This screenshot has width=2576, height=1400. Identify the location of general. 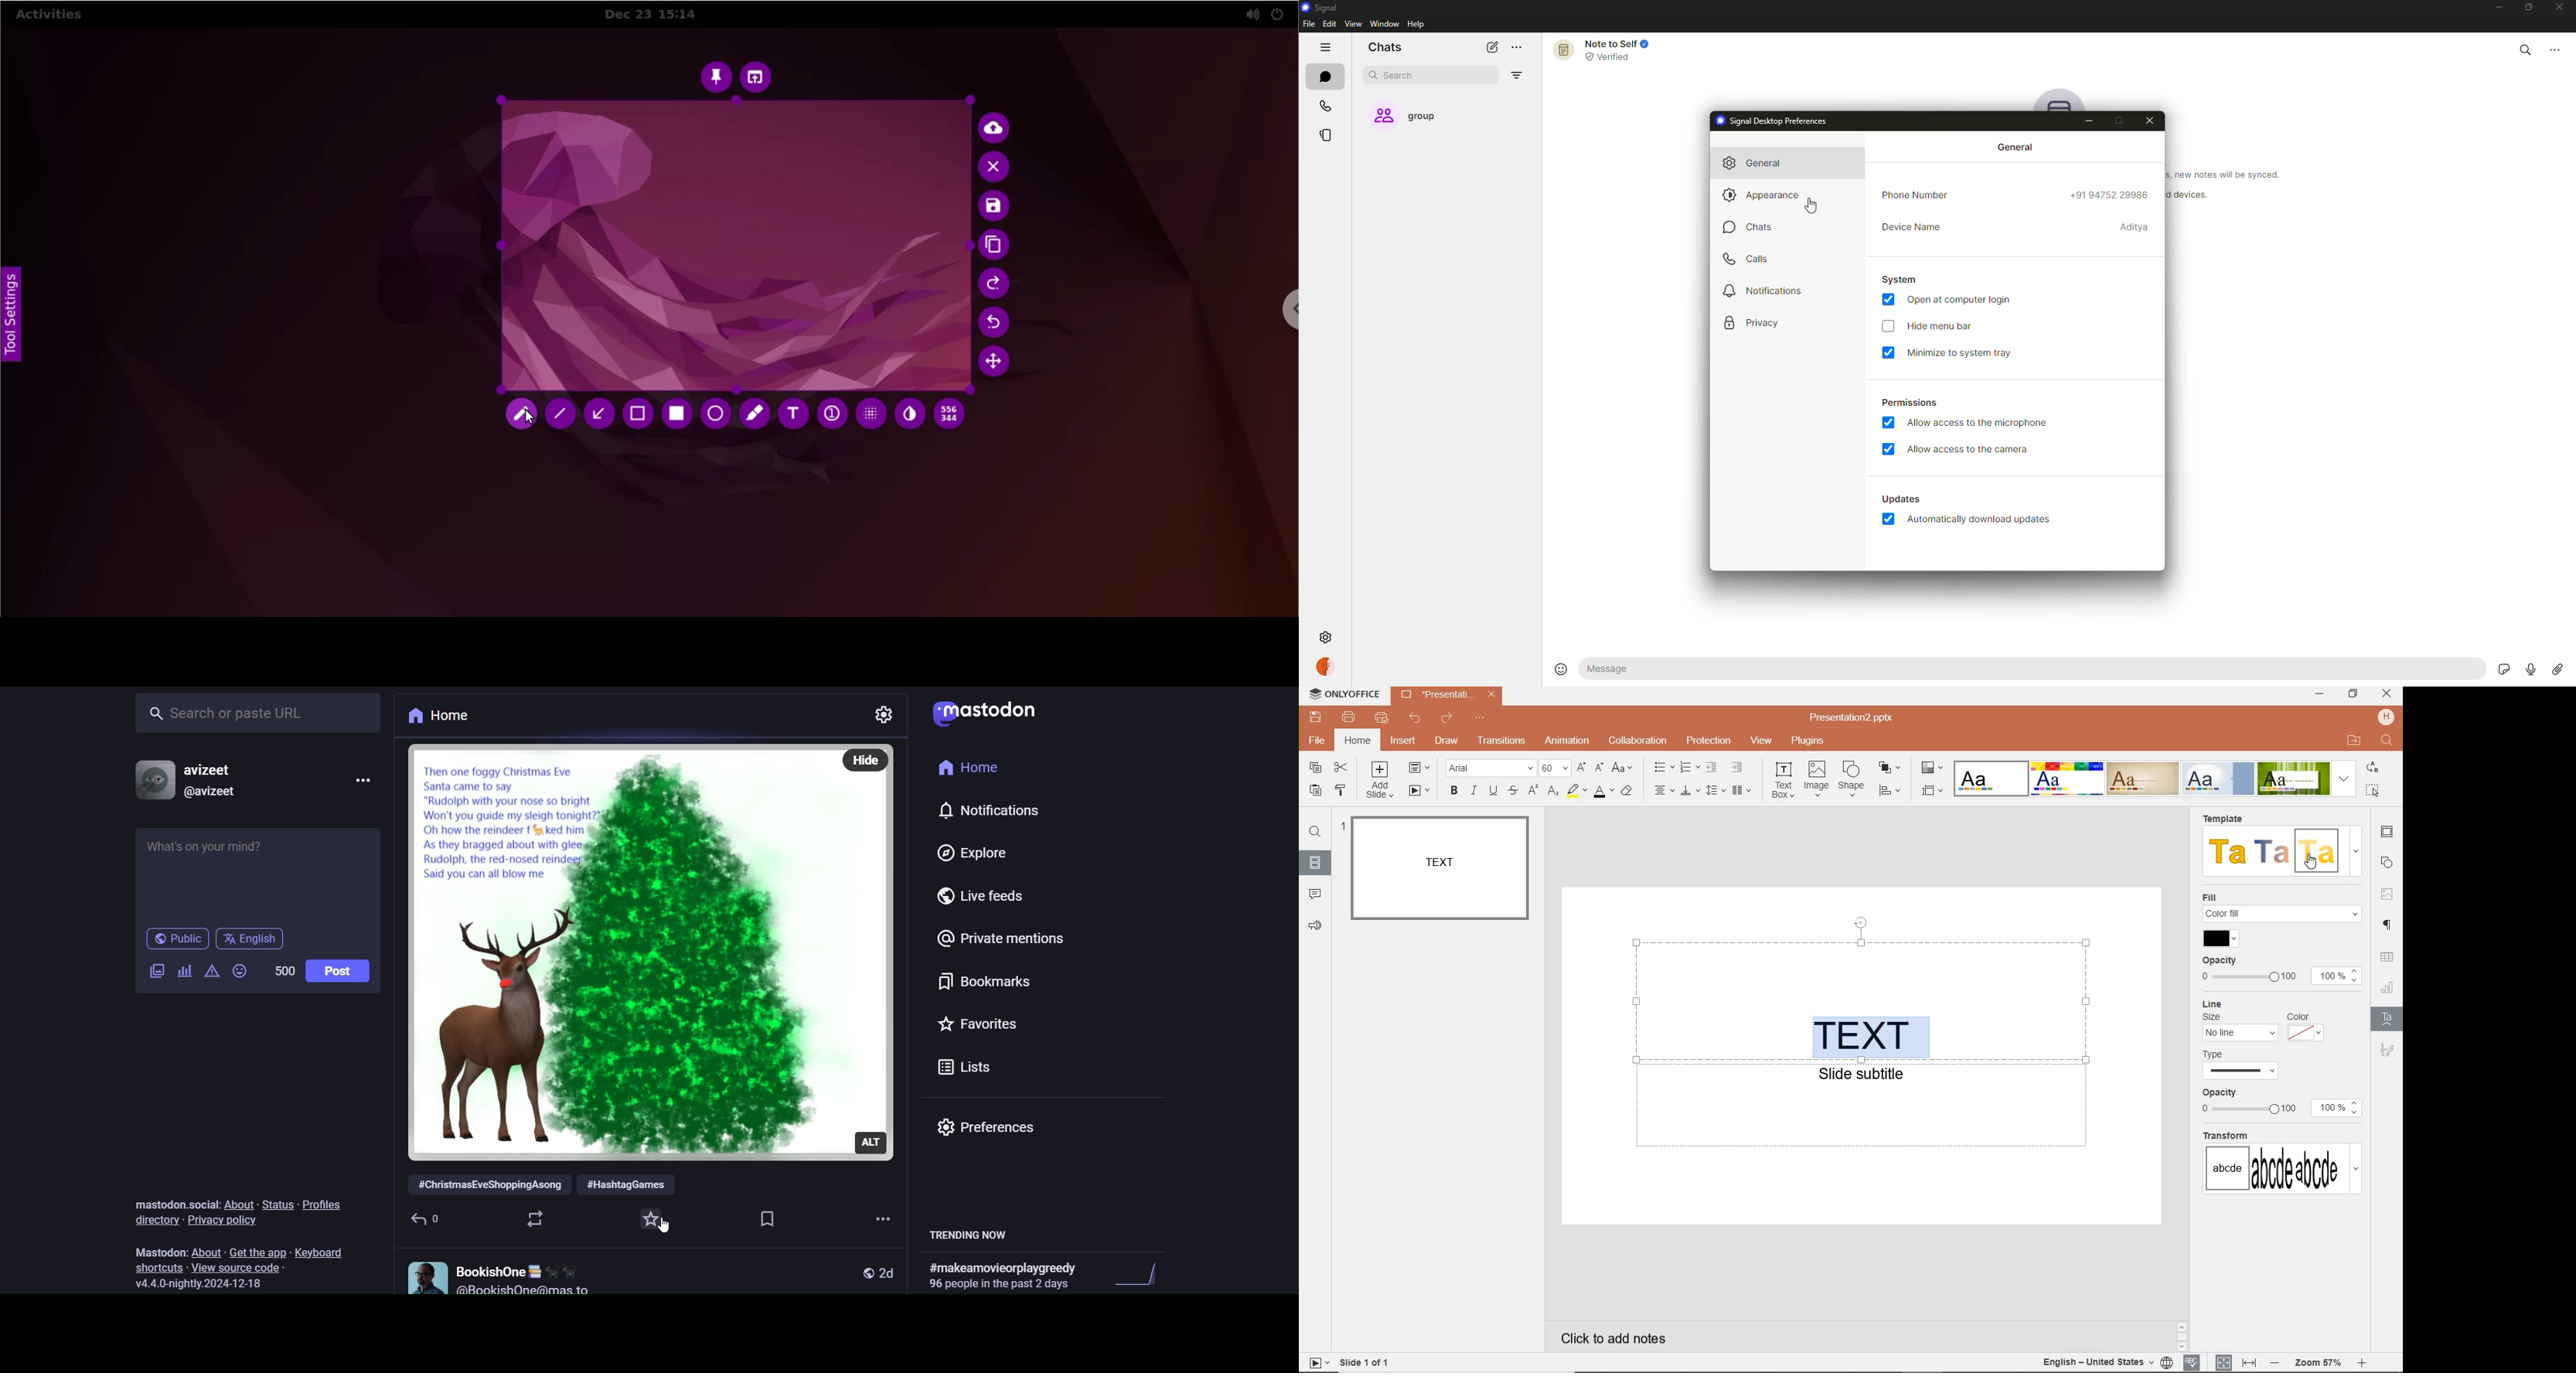
(1758, 164).